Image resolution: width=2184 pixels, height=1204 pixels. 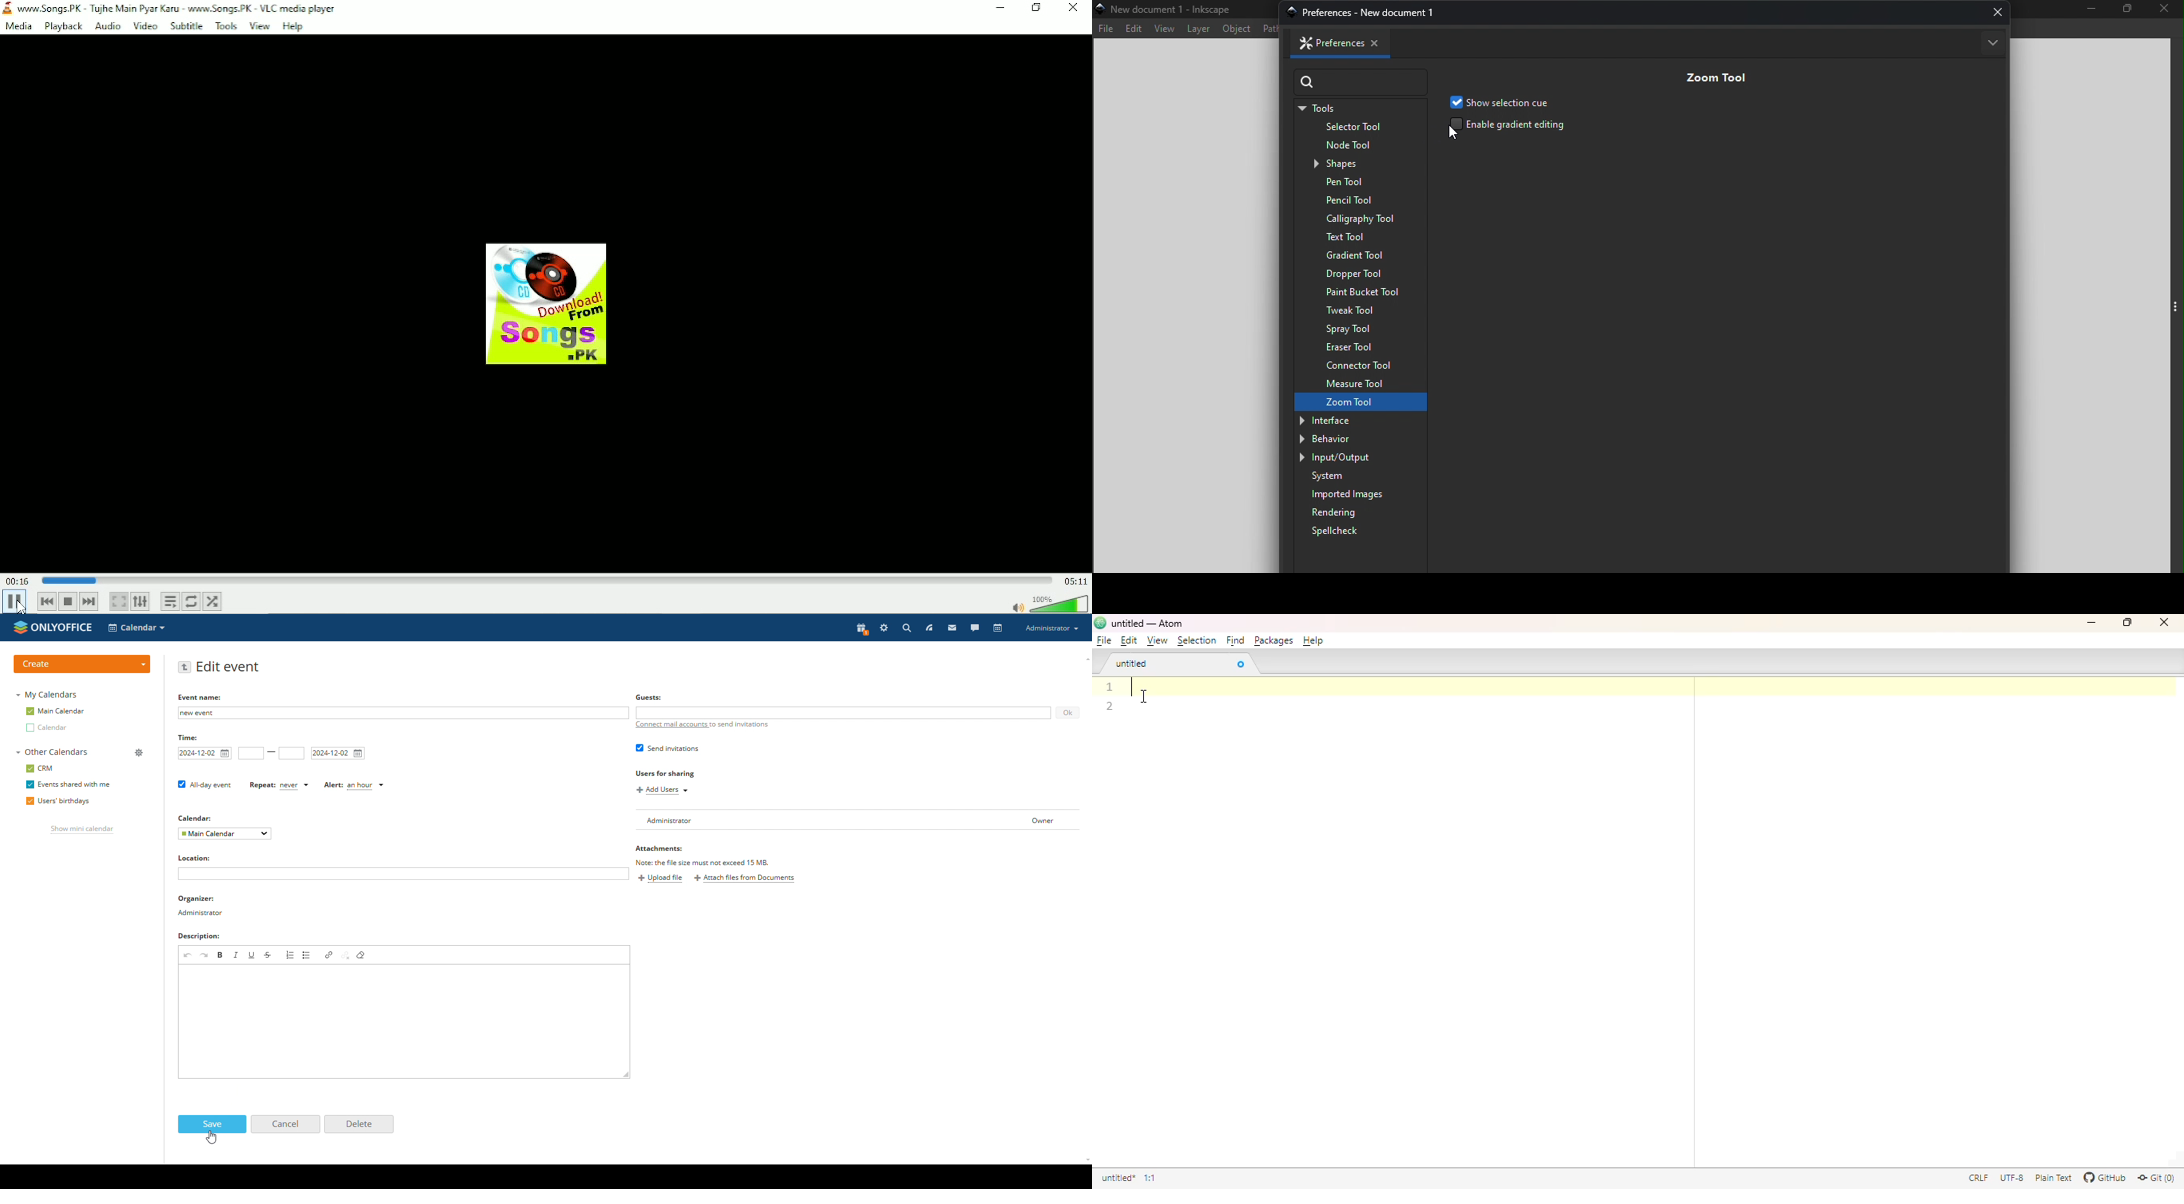 I want to click on packages, so click(x=1273, y=641).